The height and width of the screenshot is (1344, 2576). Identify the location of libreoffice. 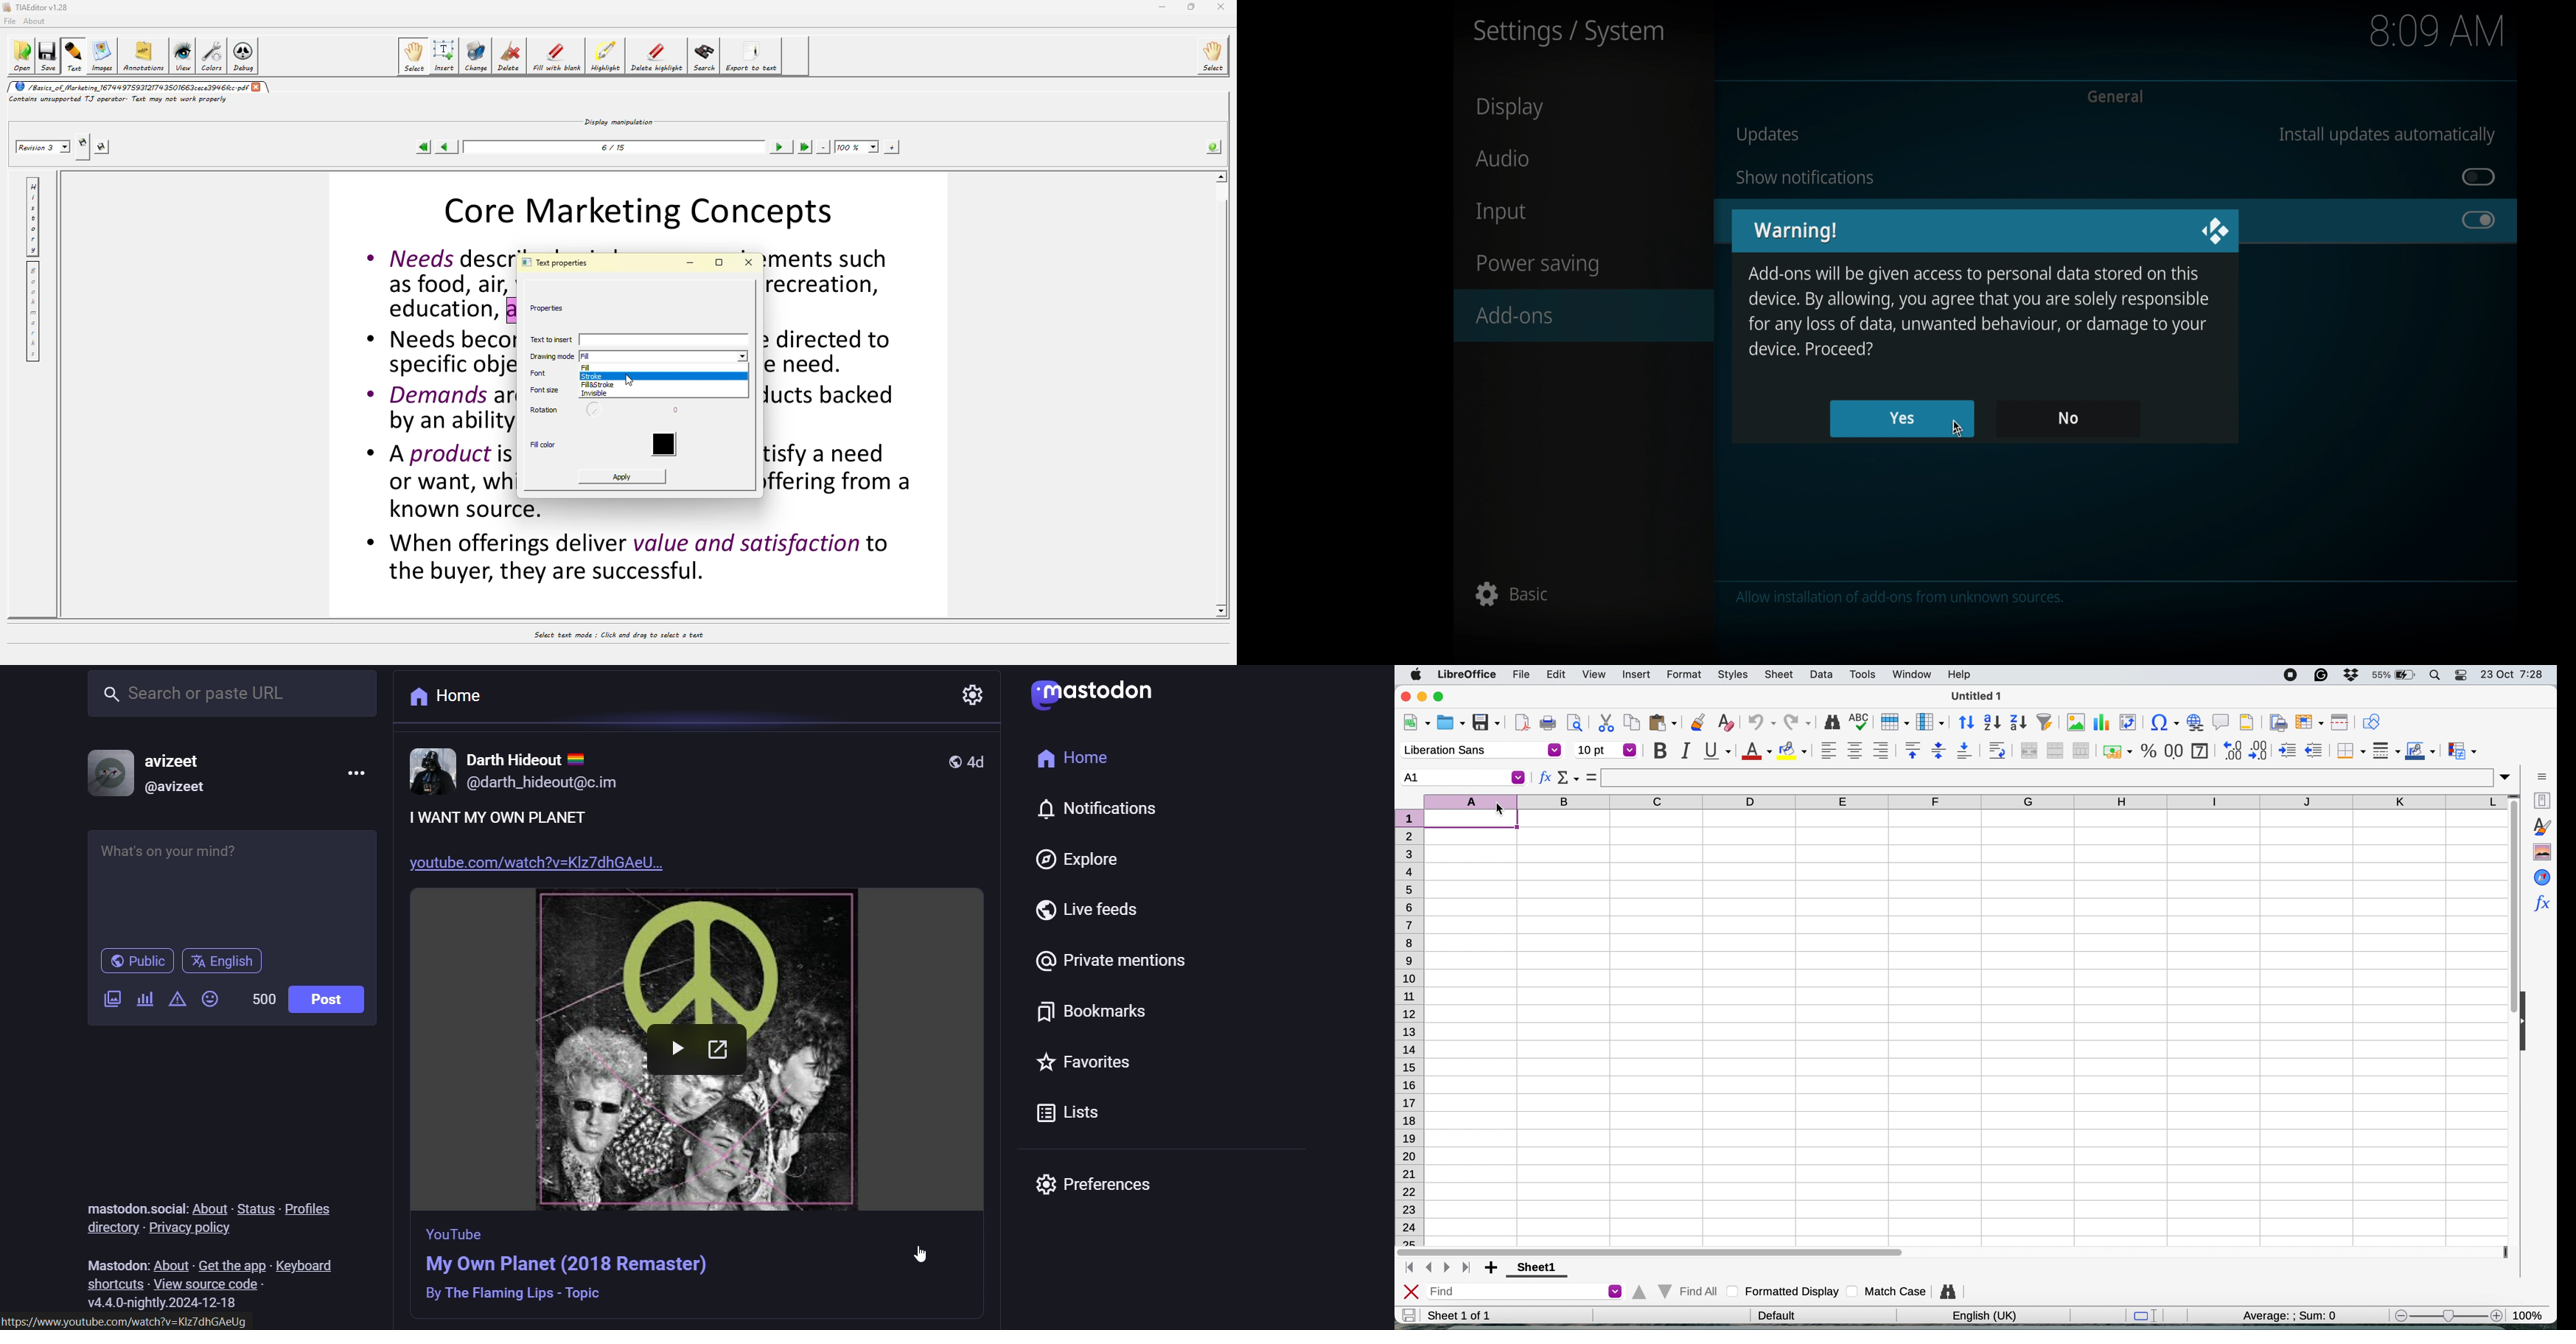
(1468, 675).